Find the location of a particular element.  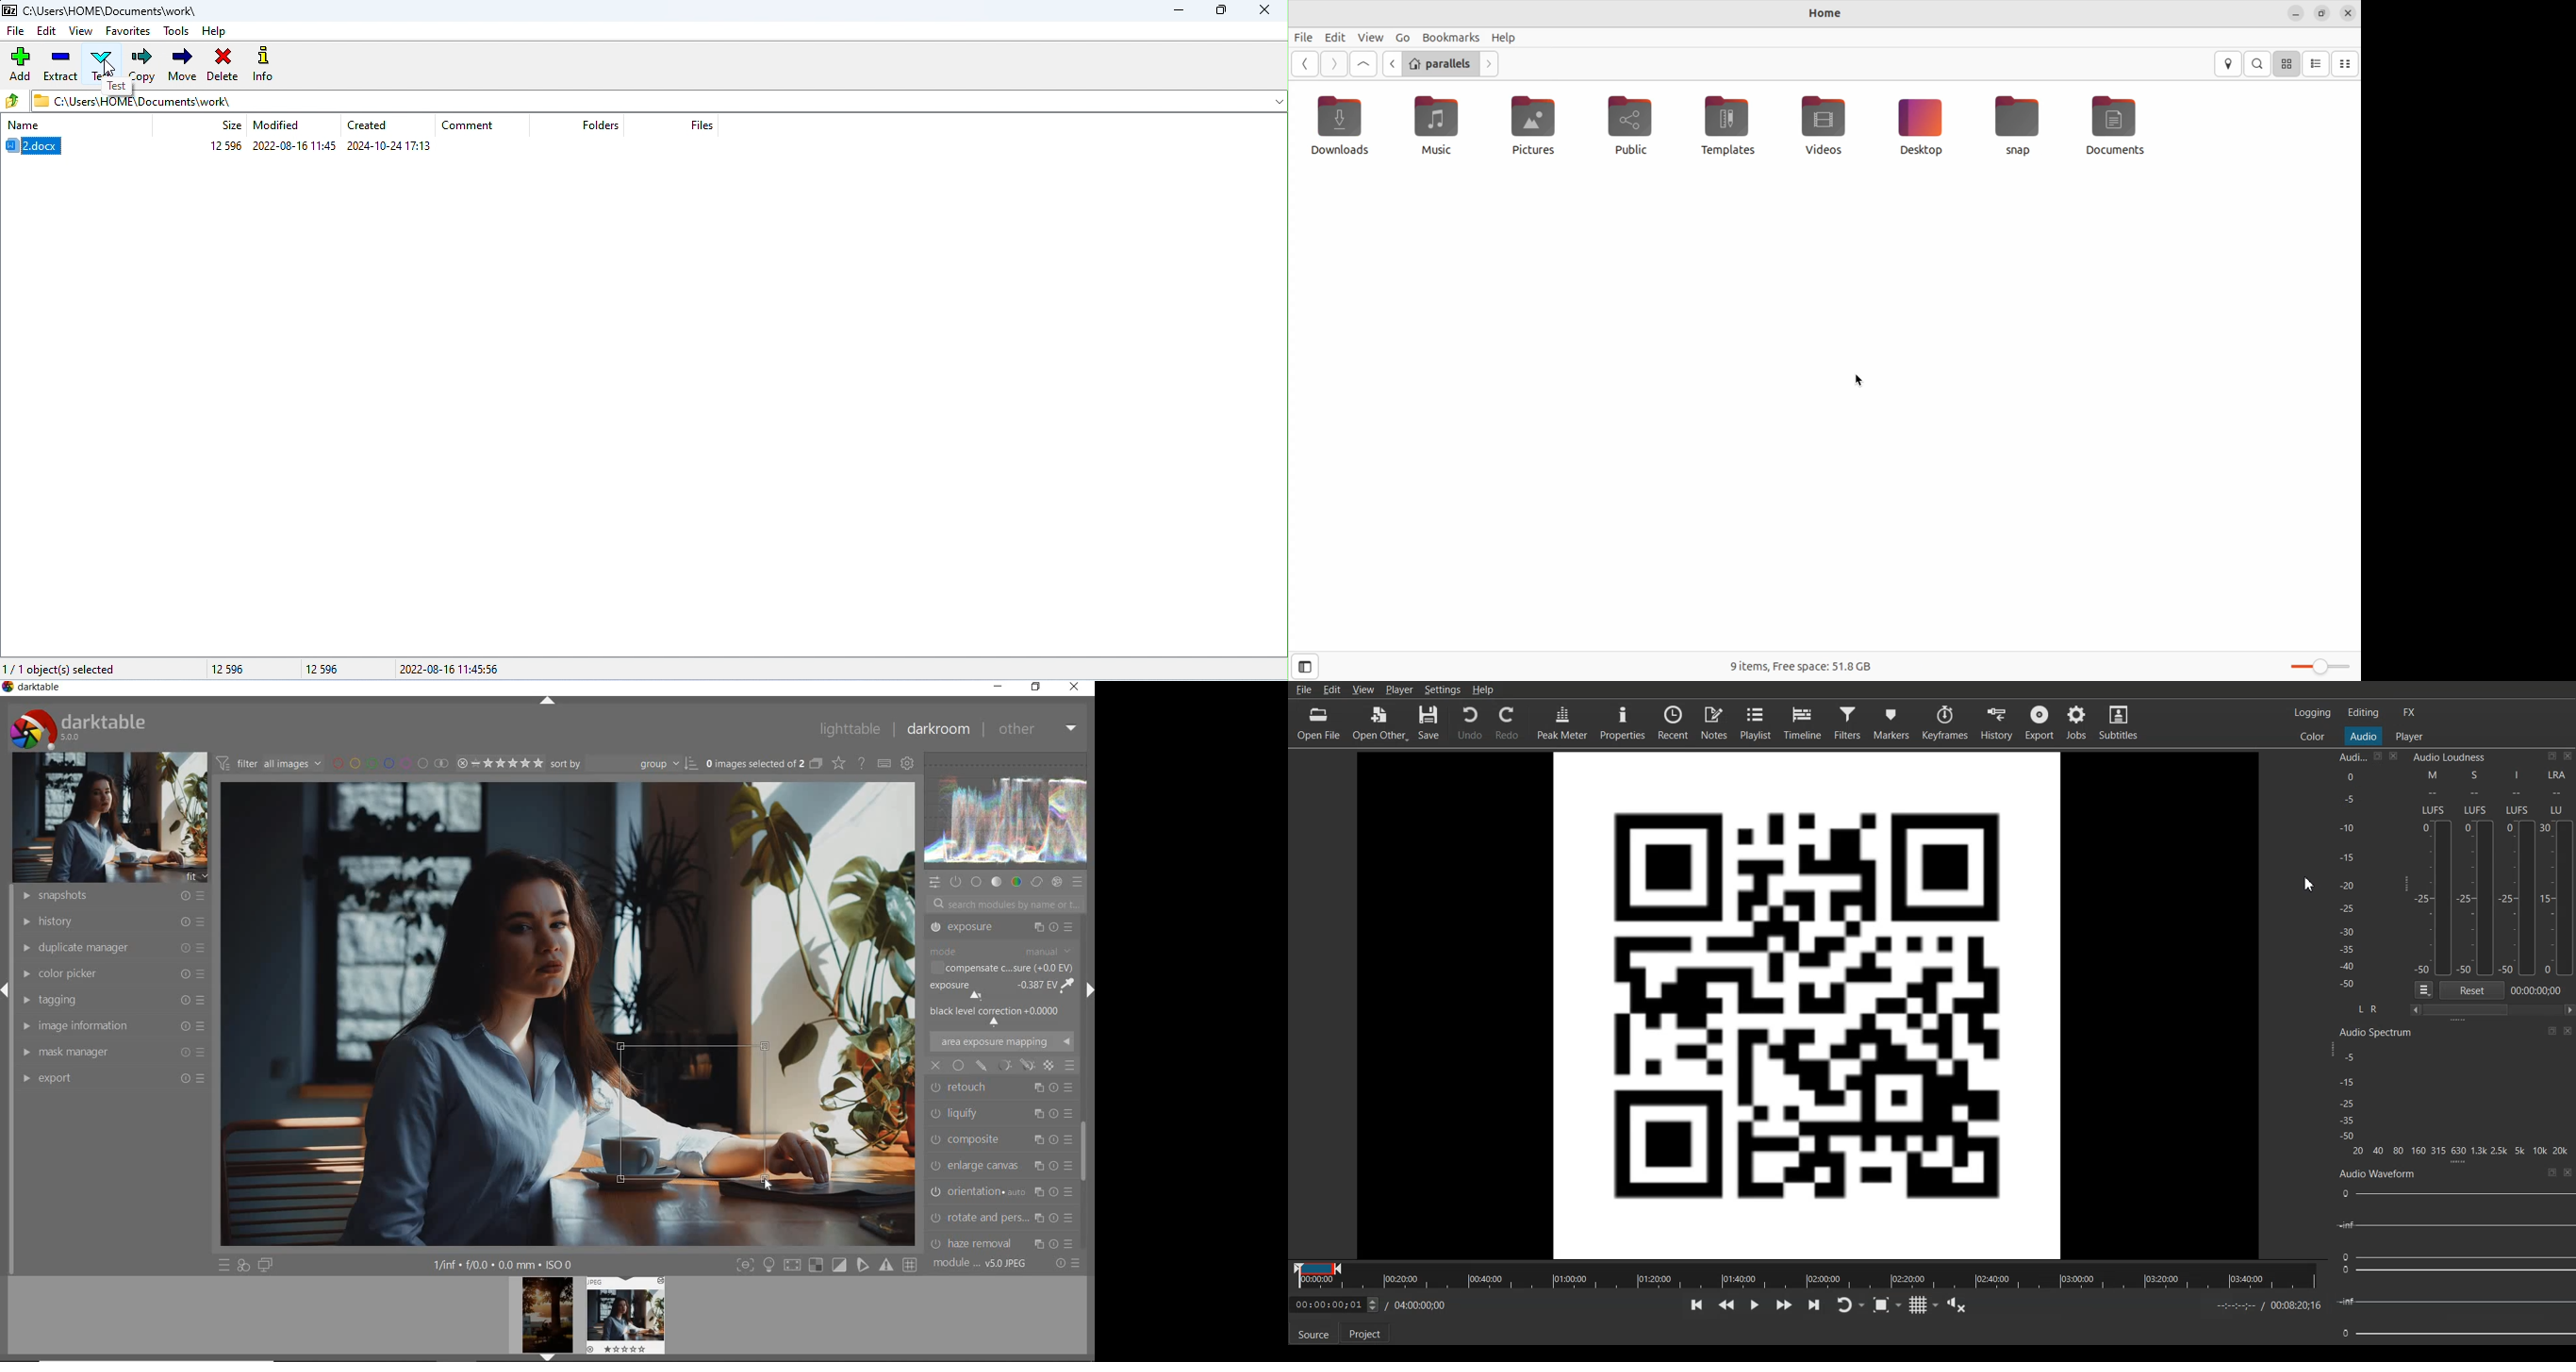

LENS CORRECTION is located at coordinates (1002, 1214).